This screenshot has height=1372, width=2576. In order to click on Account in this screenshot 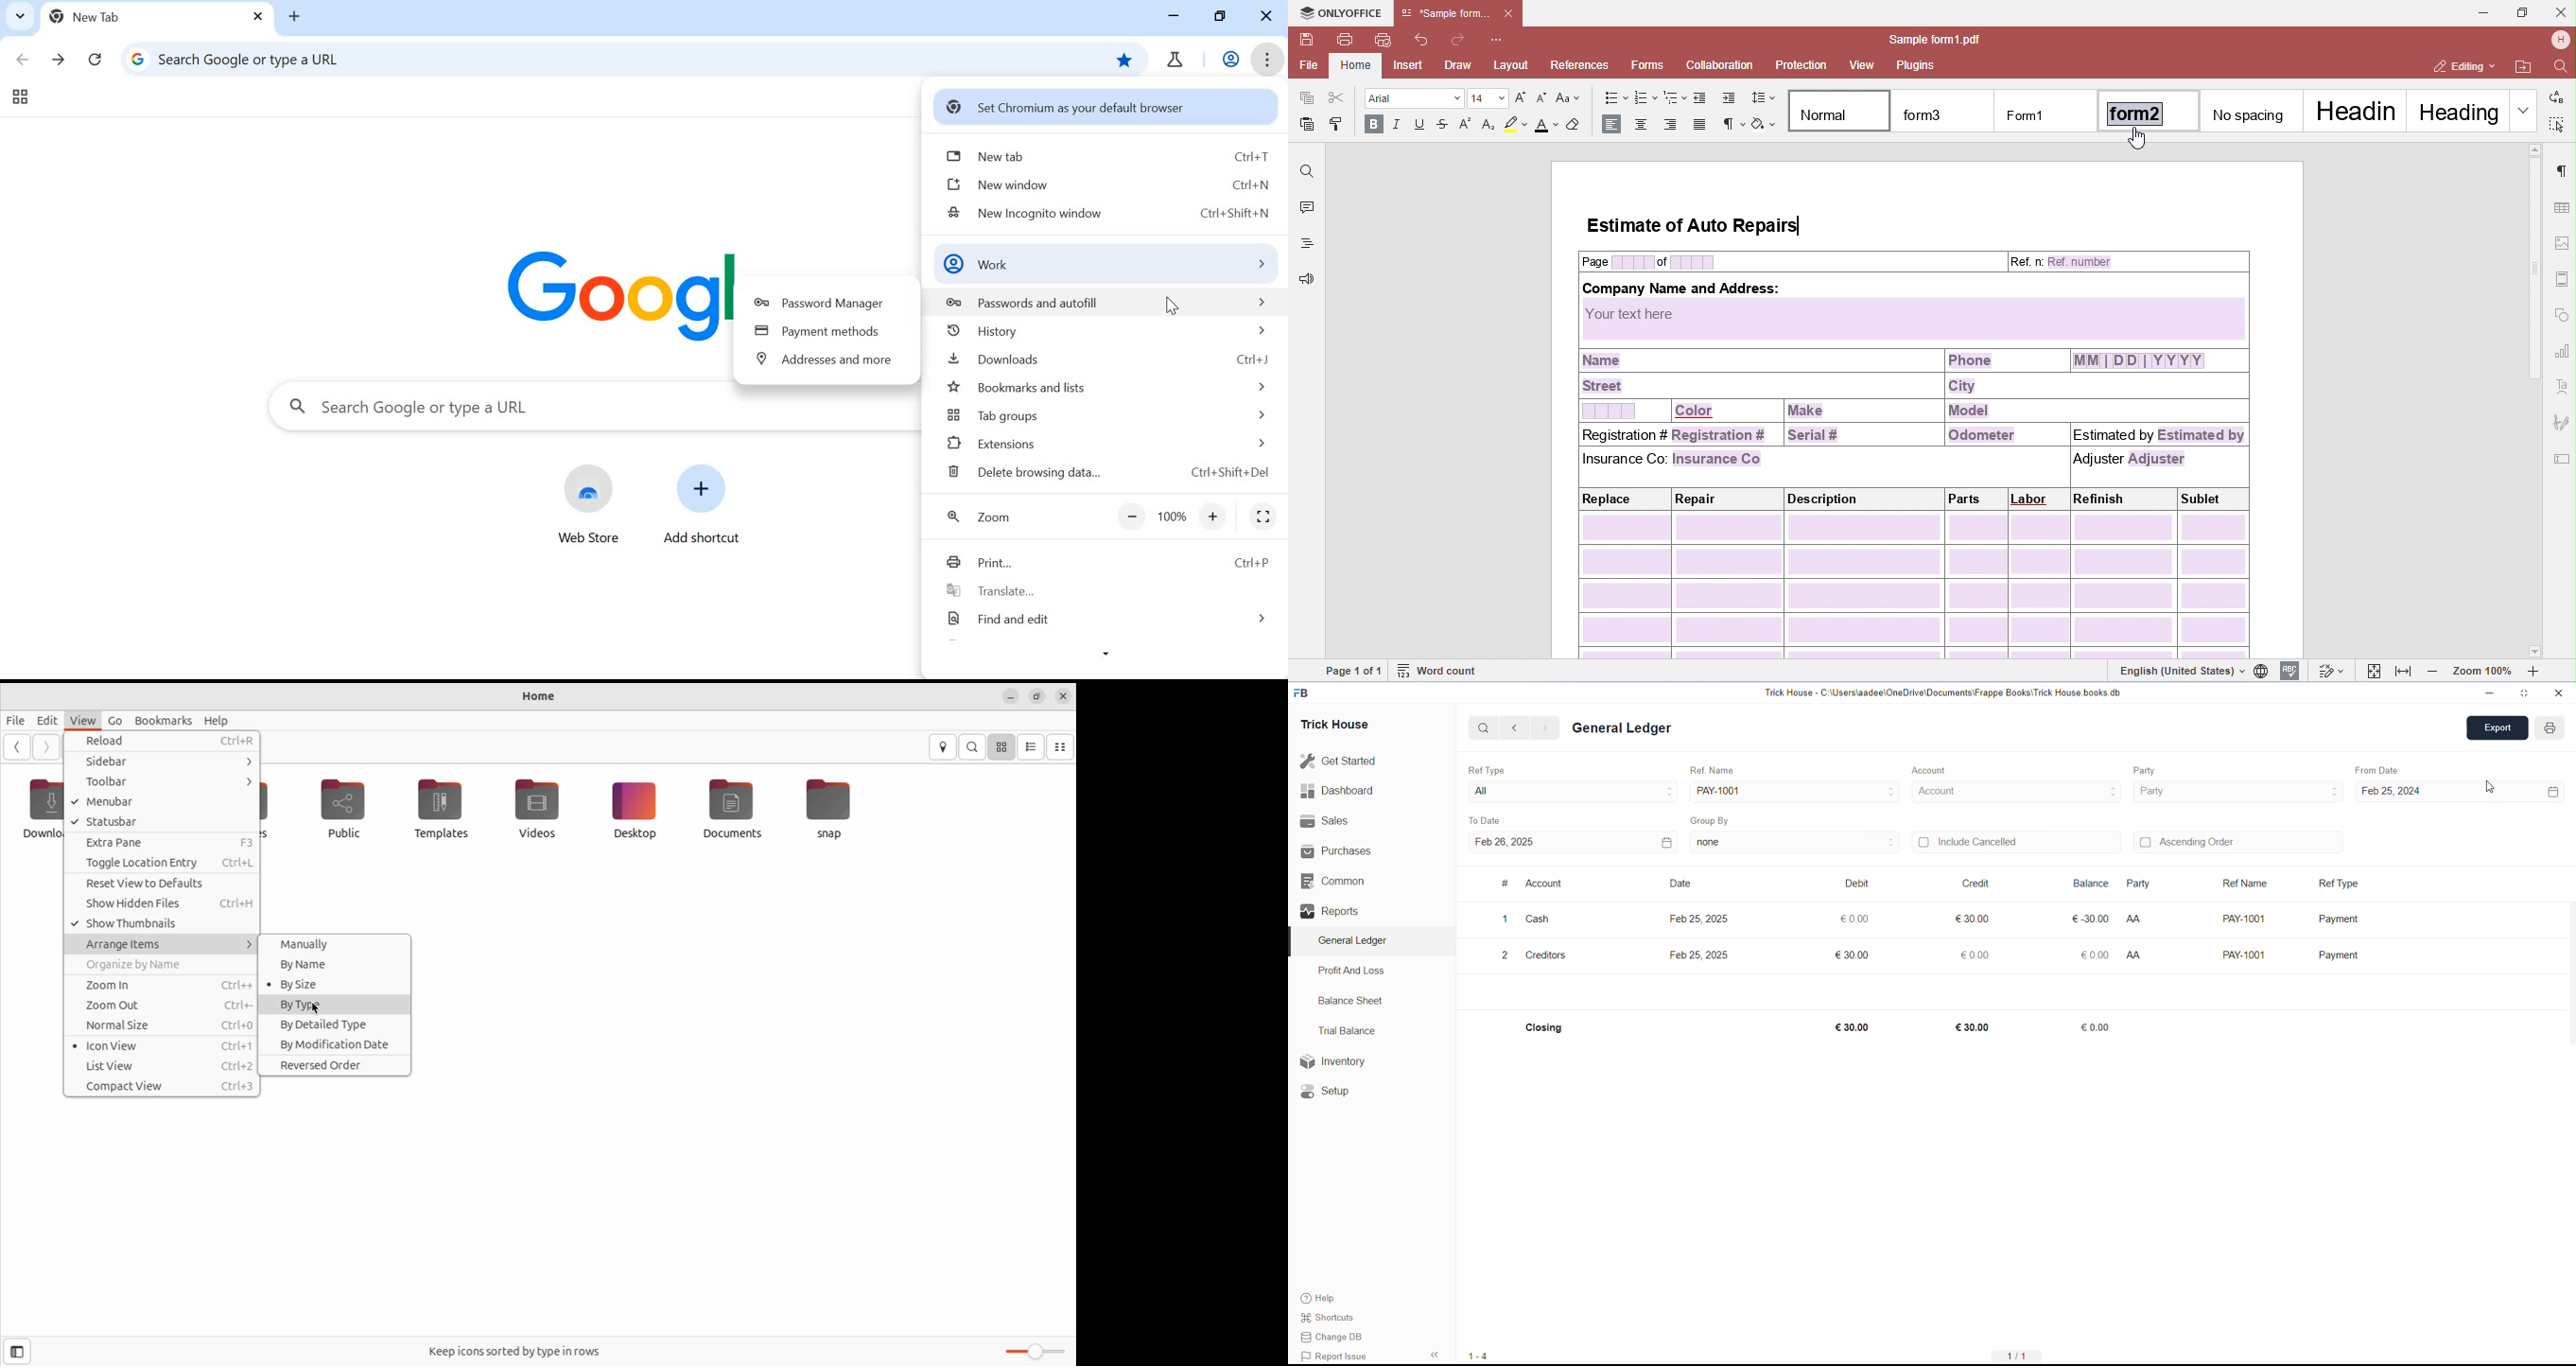, I will do `click(1546, 884)`.